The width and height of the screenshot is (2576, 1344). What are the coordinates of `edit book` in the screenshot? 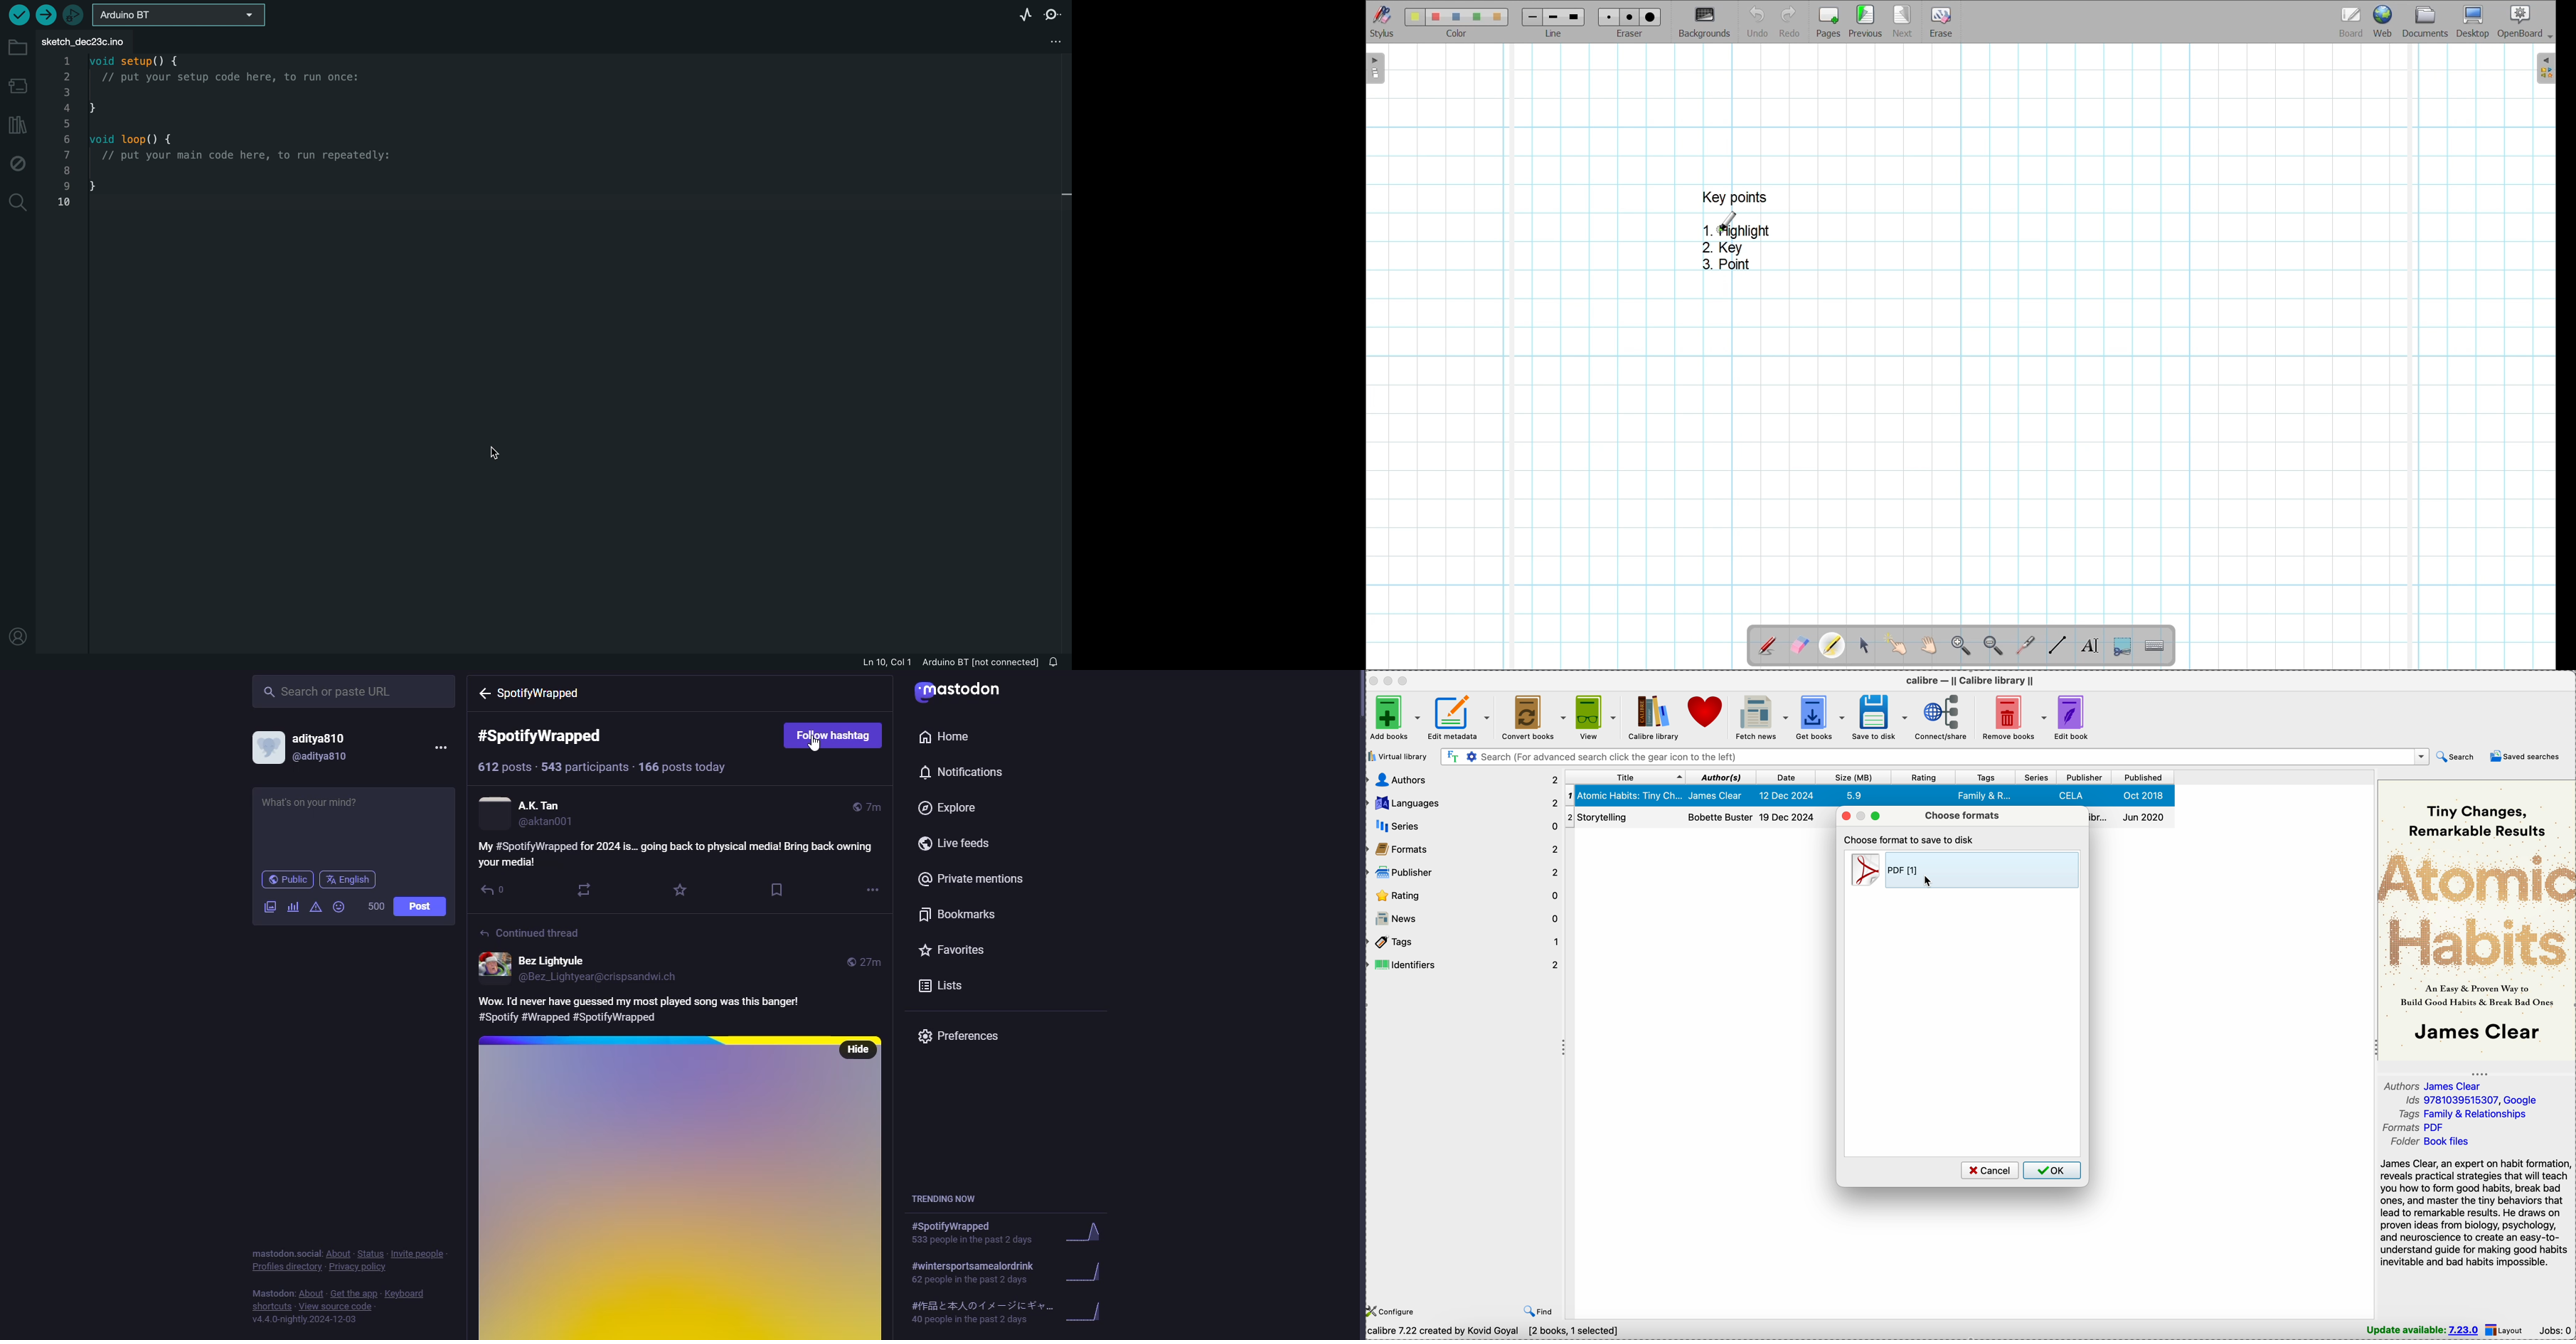 It's located at (2075, 715).